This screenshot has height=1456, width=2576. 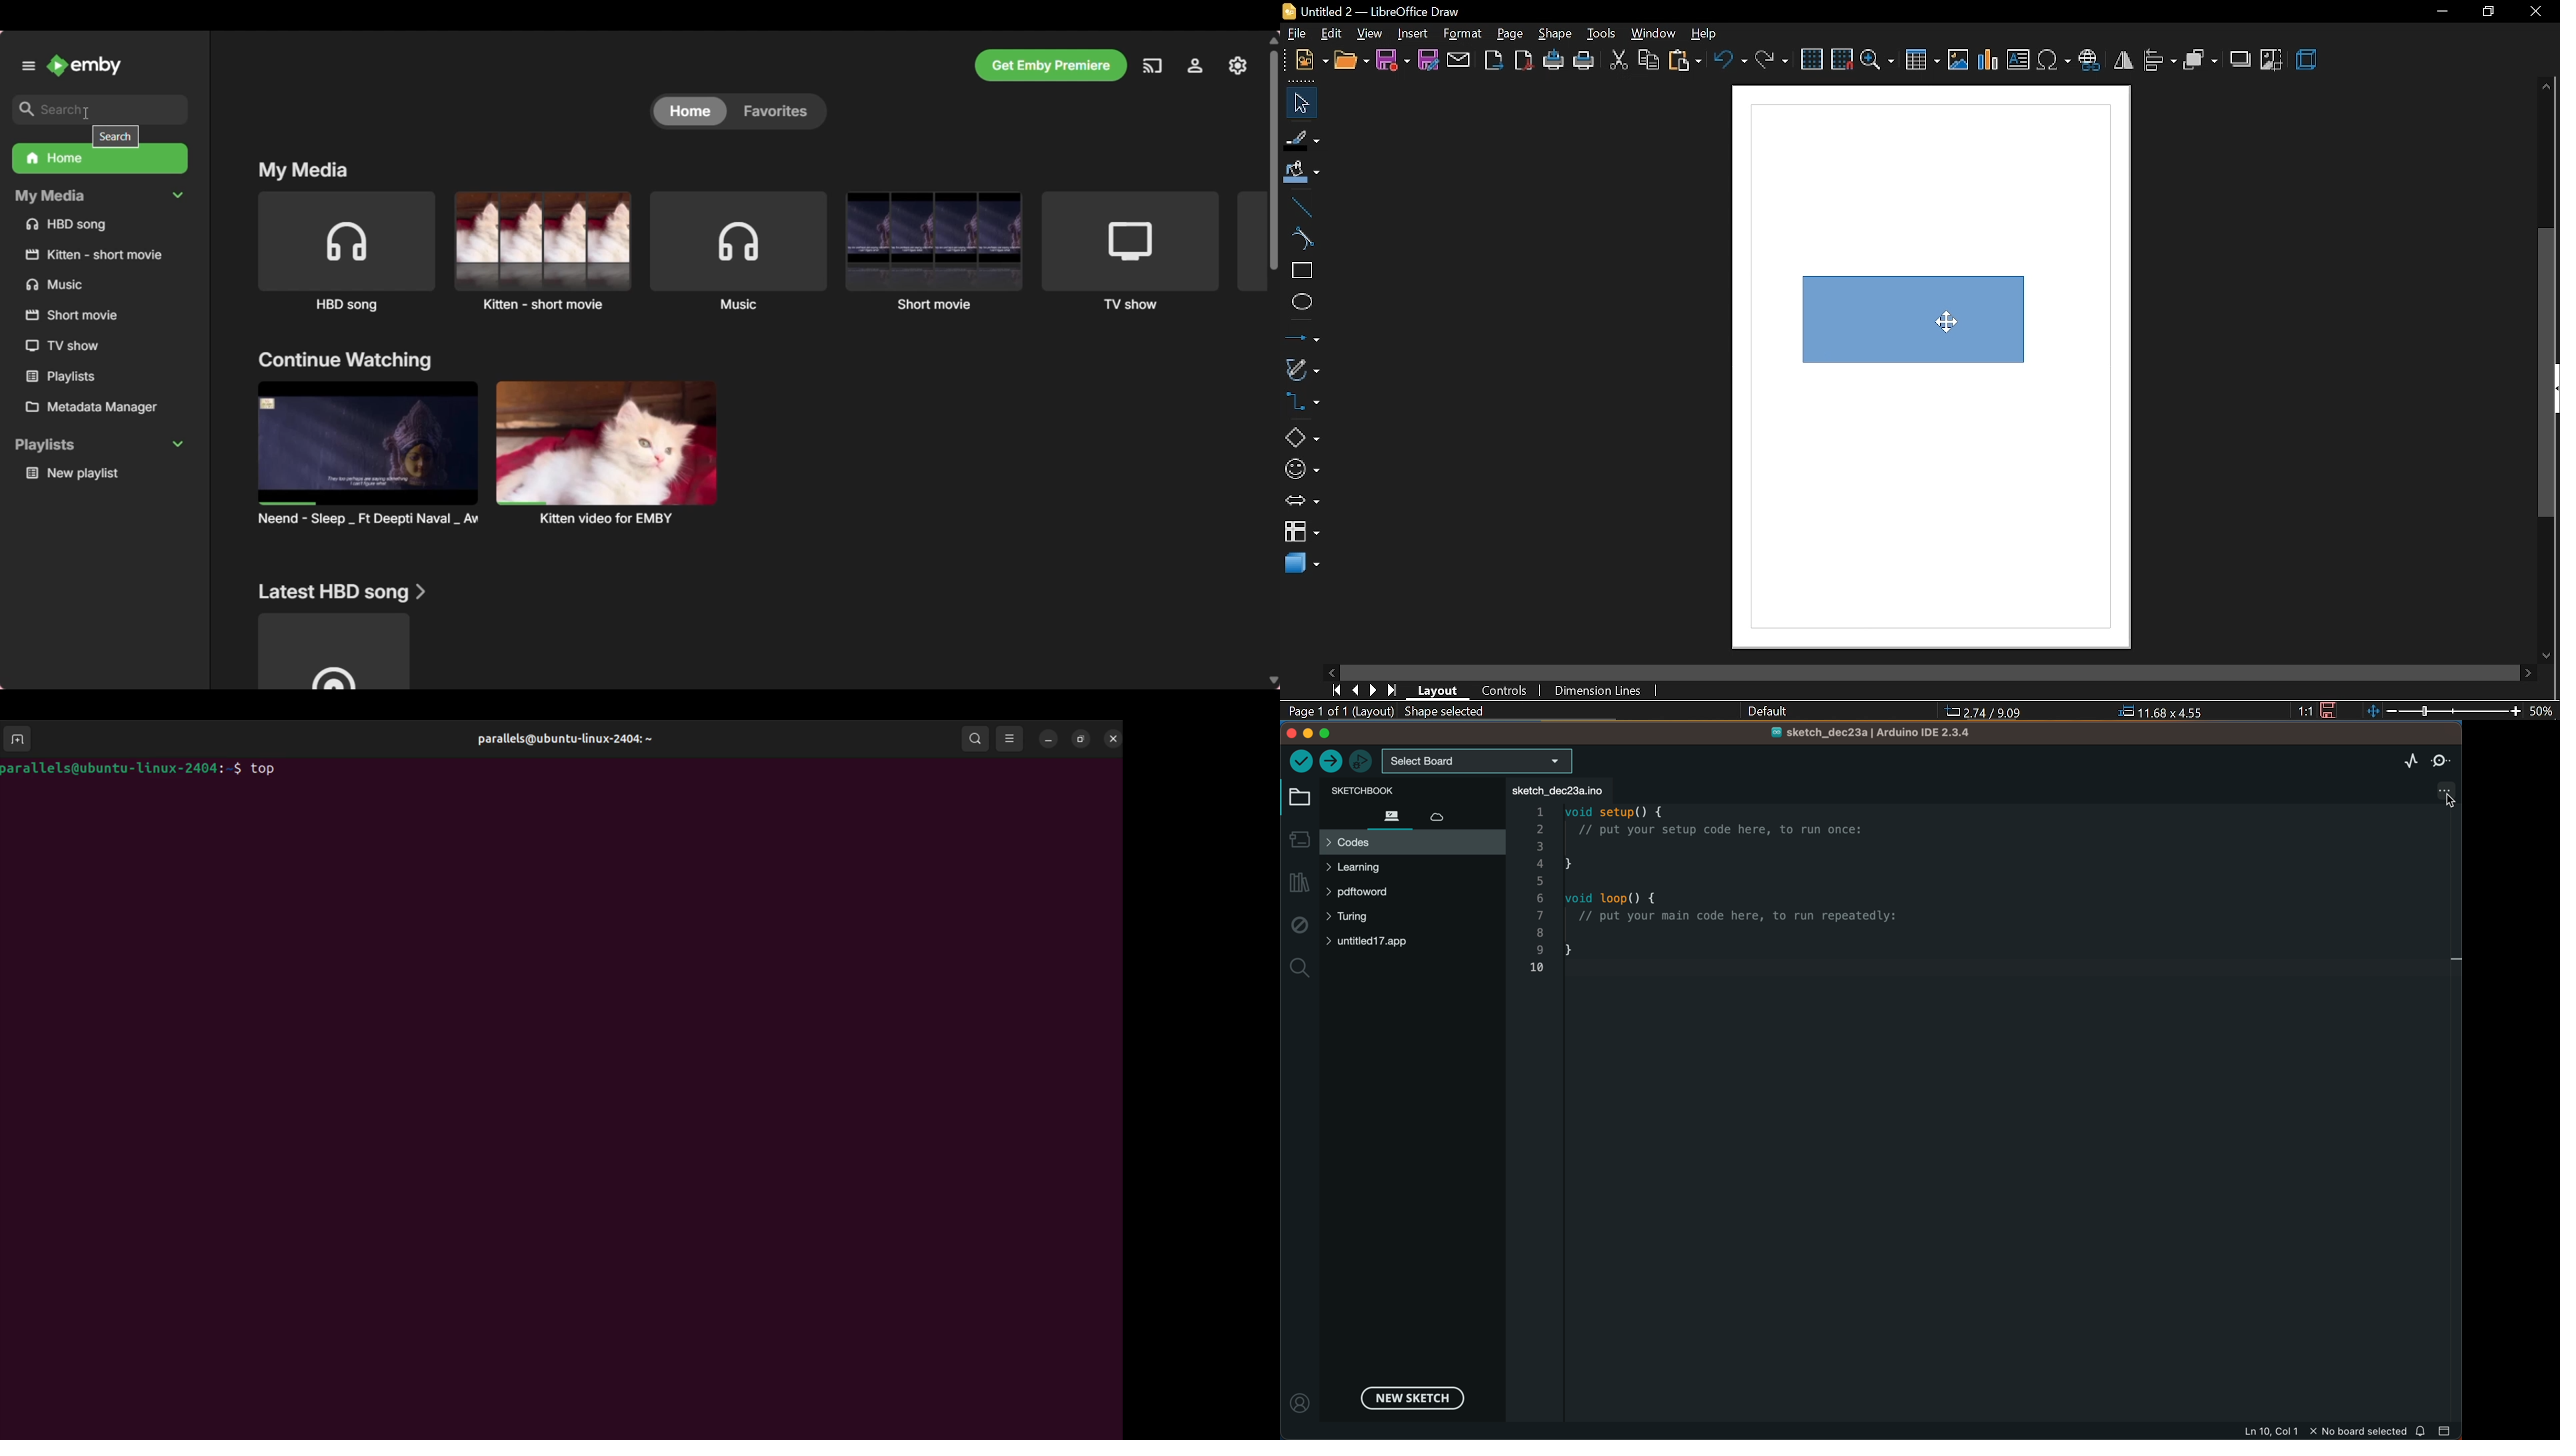 I want to click on page, so click(x=1512, y=32).